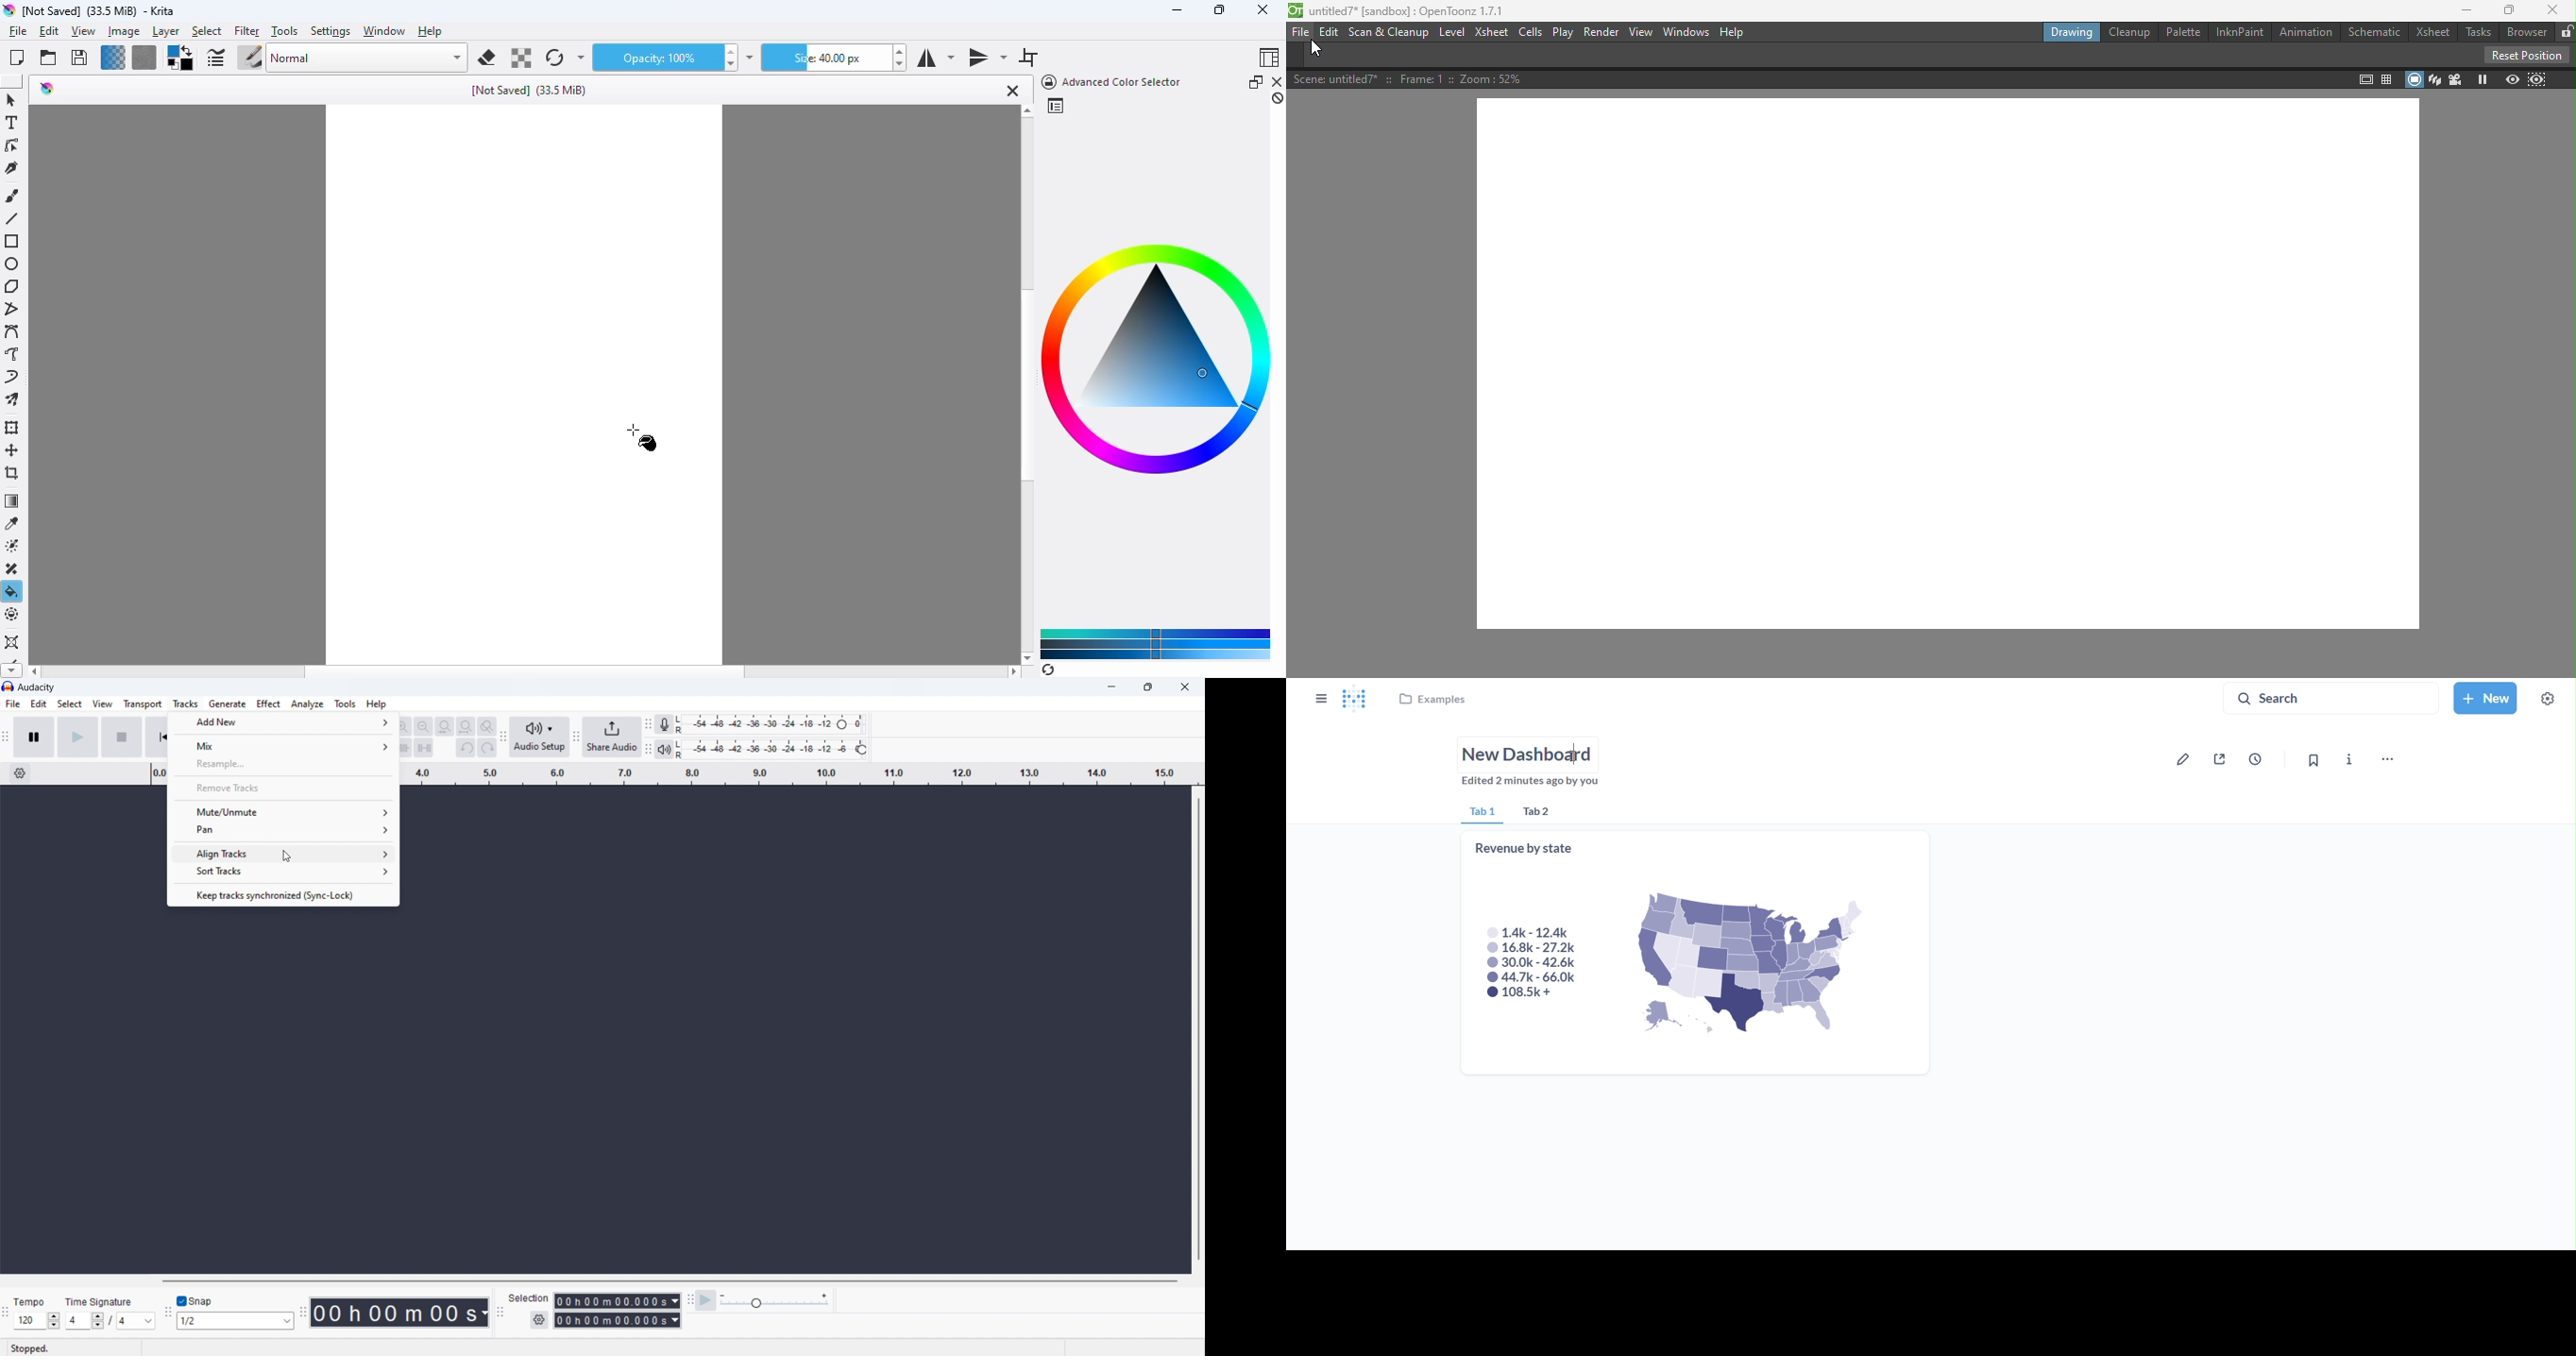 Image resolution: width=2576 pixels, height=1372 pixels. What do you see at coordinates (1575, 758) in the screenshot?
I see `cursor` at bounding box center [1575, 758].